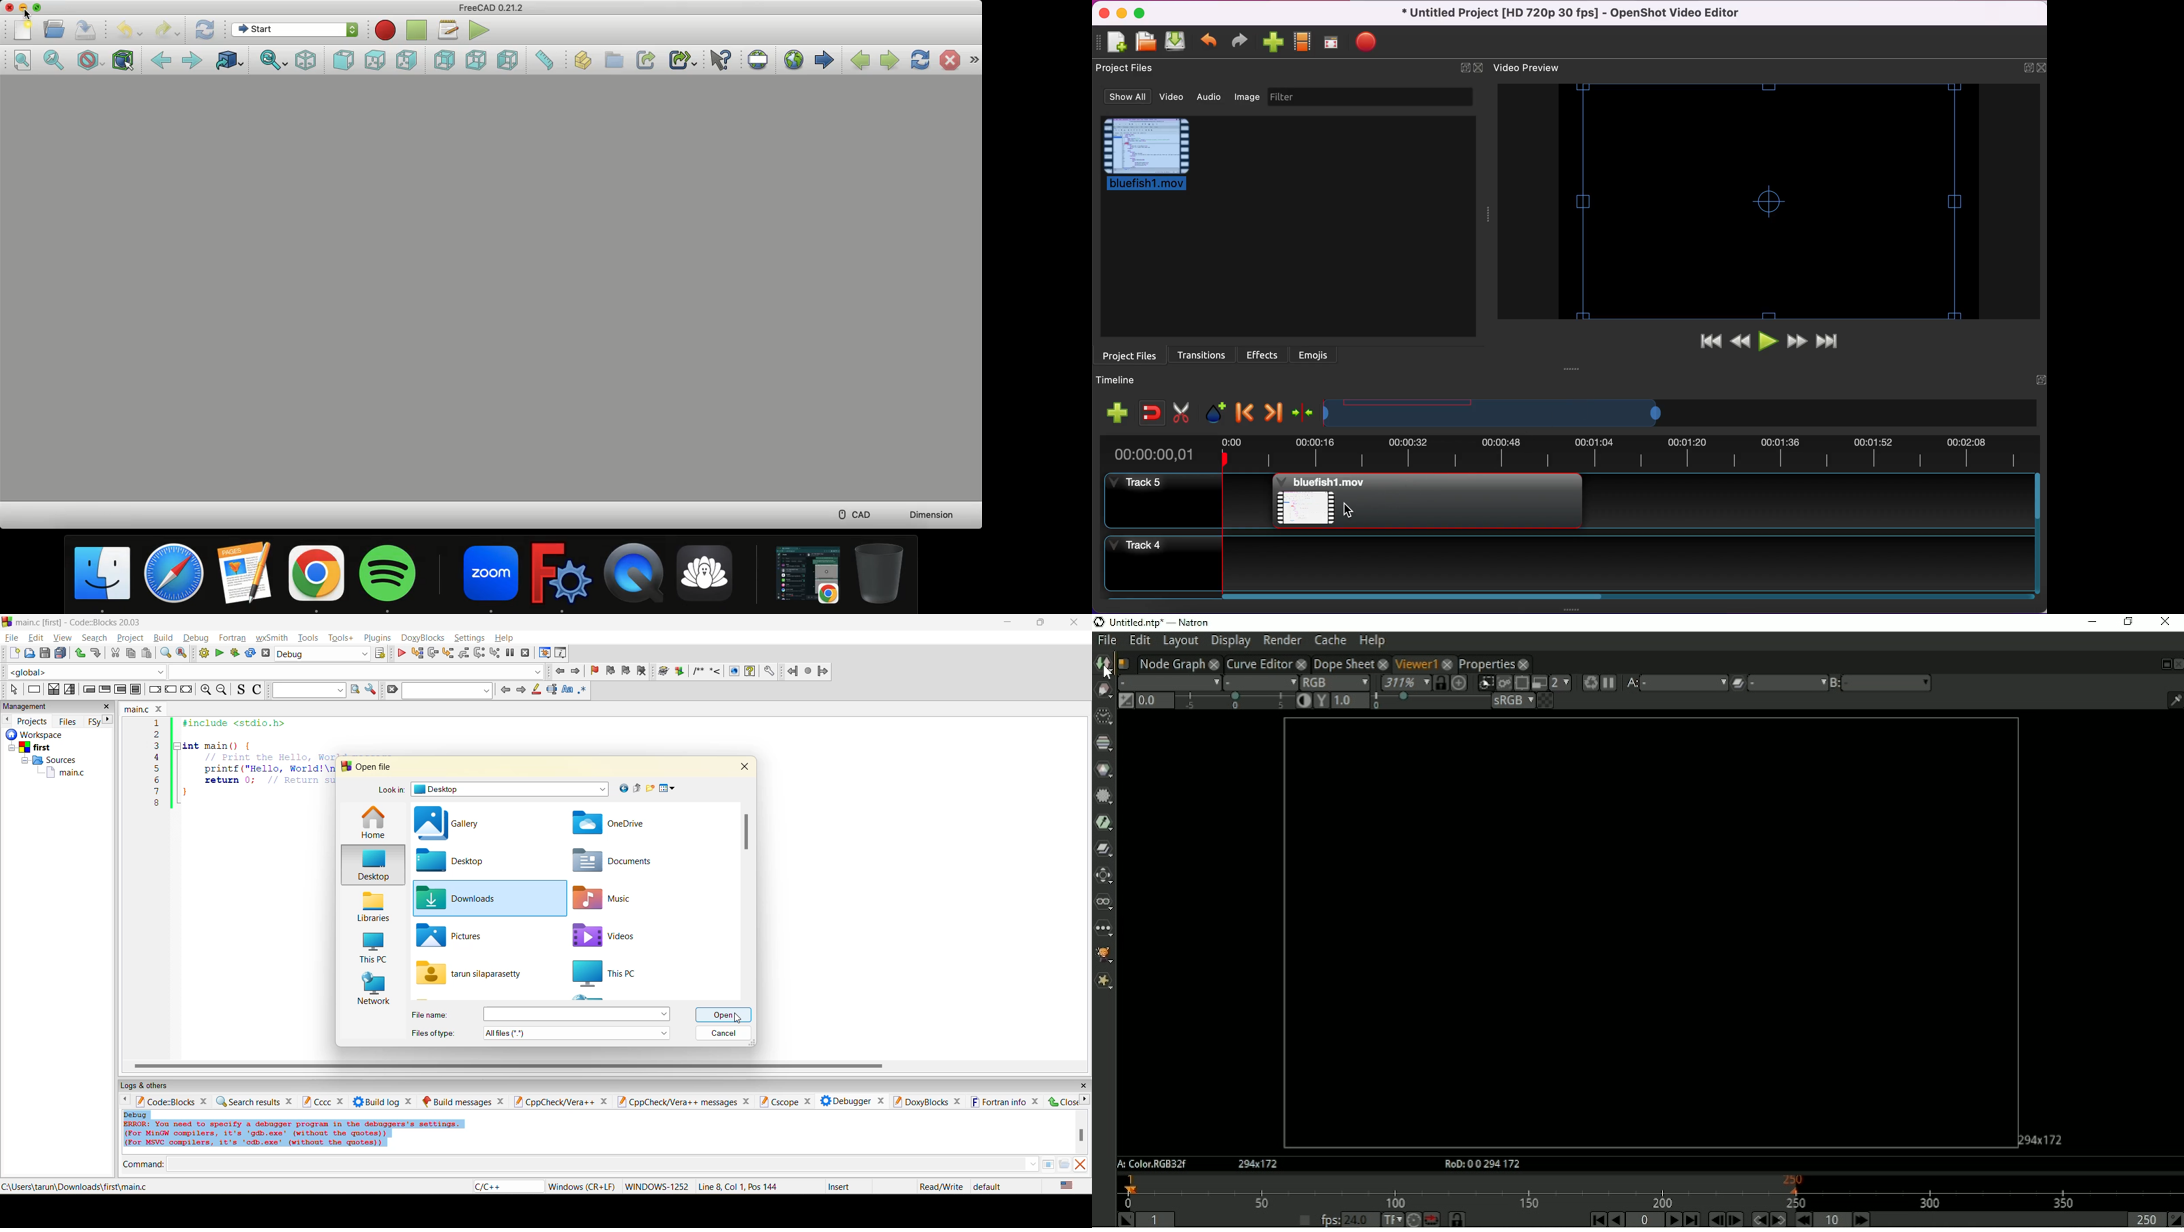  What do you see at coordinates (1440, 682) in the screenshot?
I see `Synchronize ` at bounding box center [1440, 682].